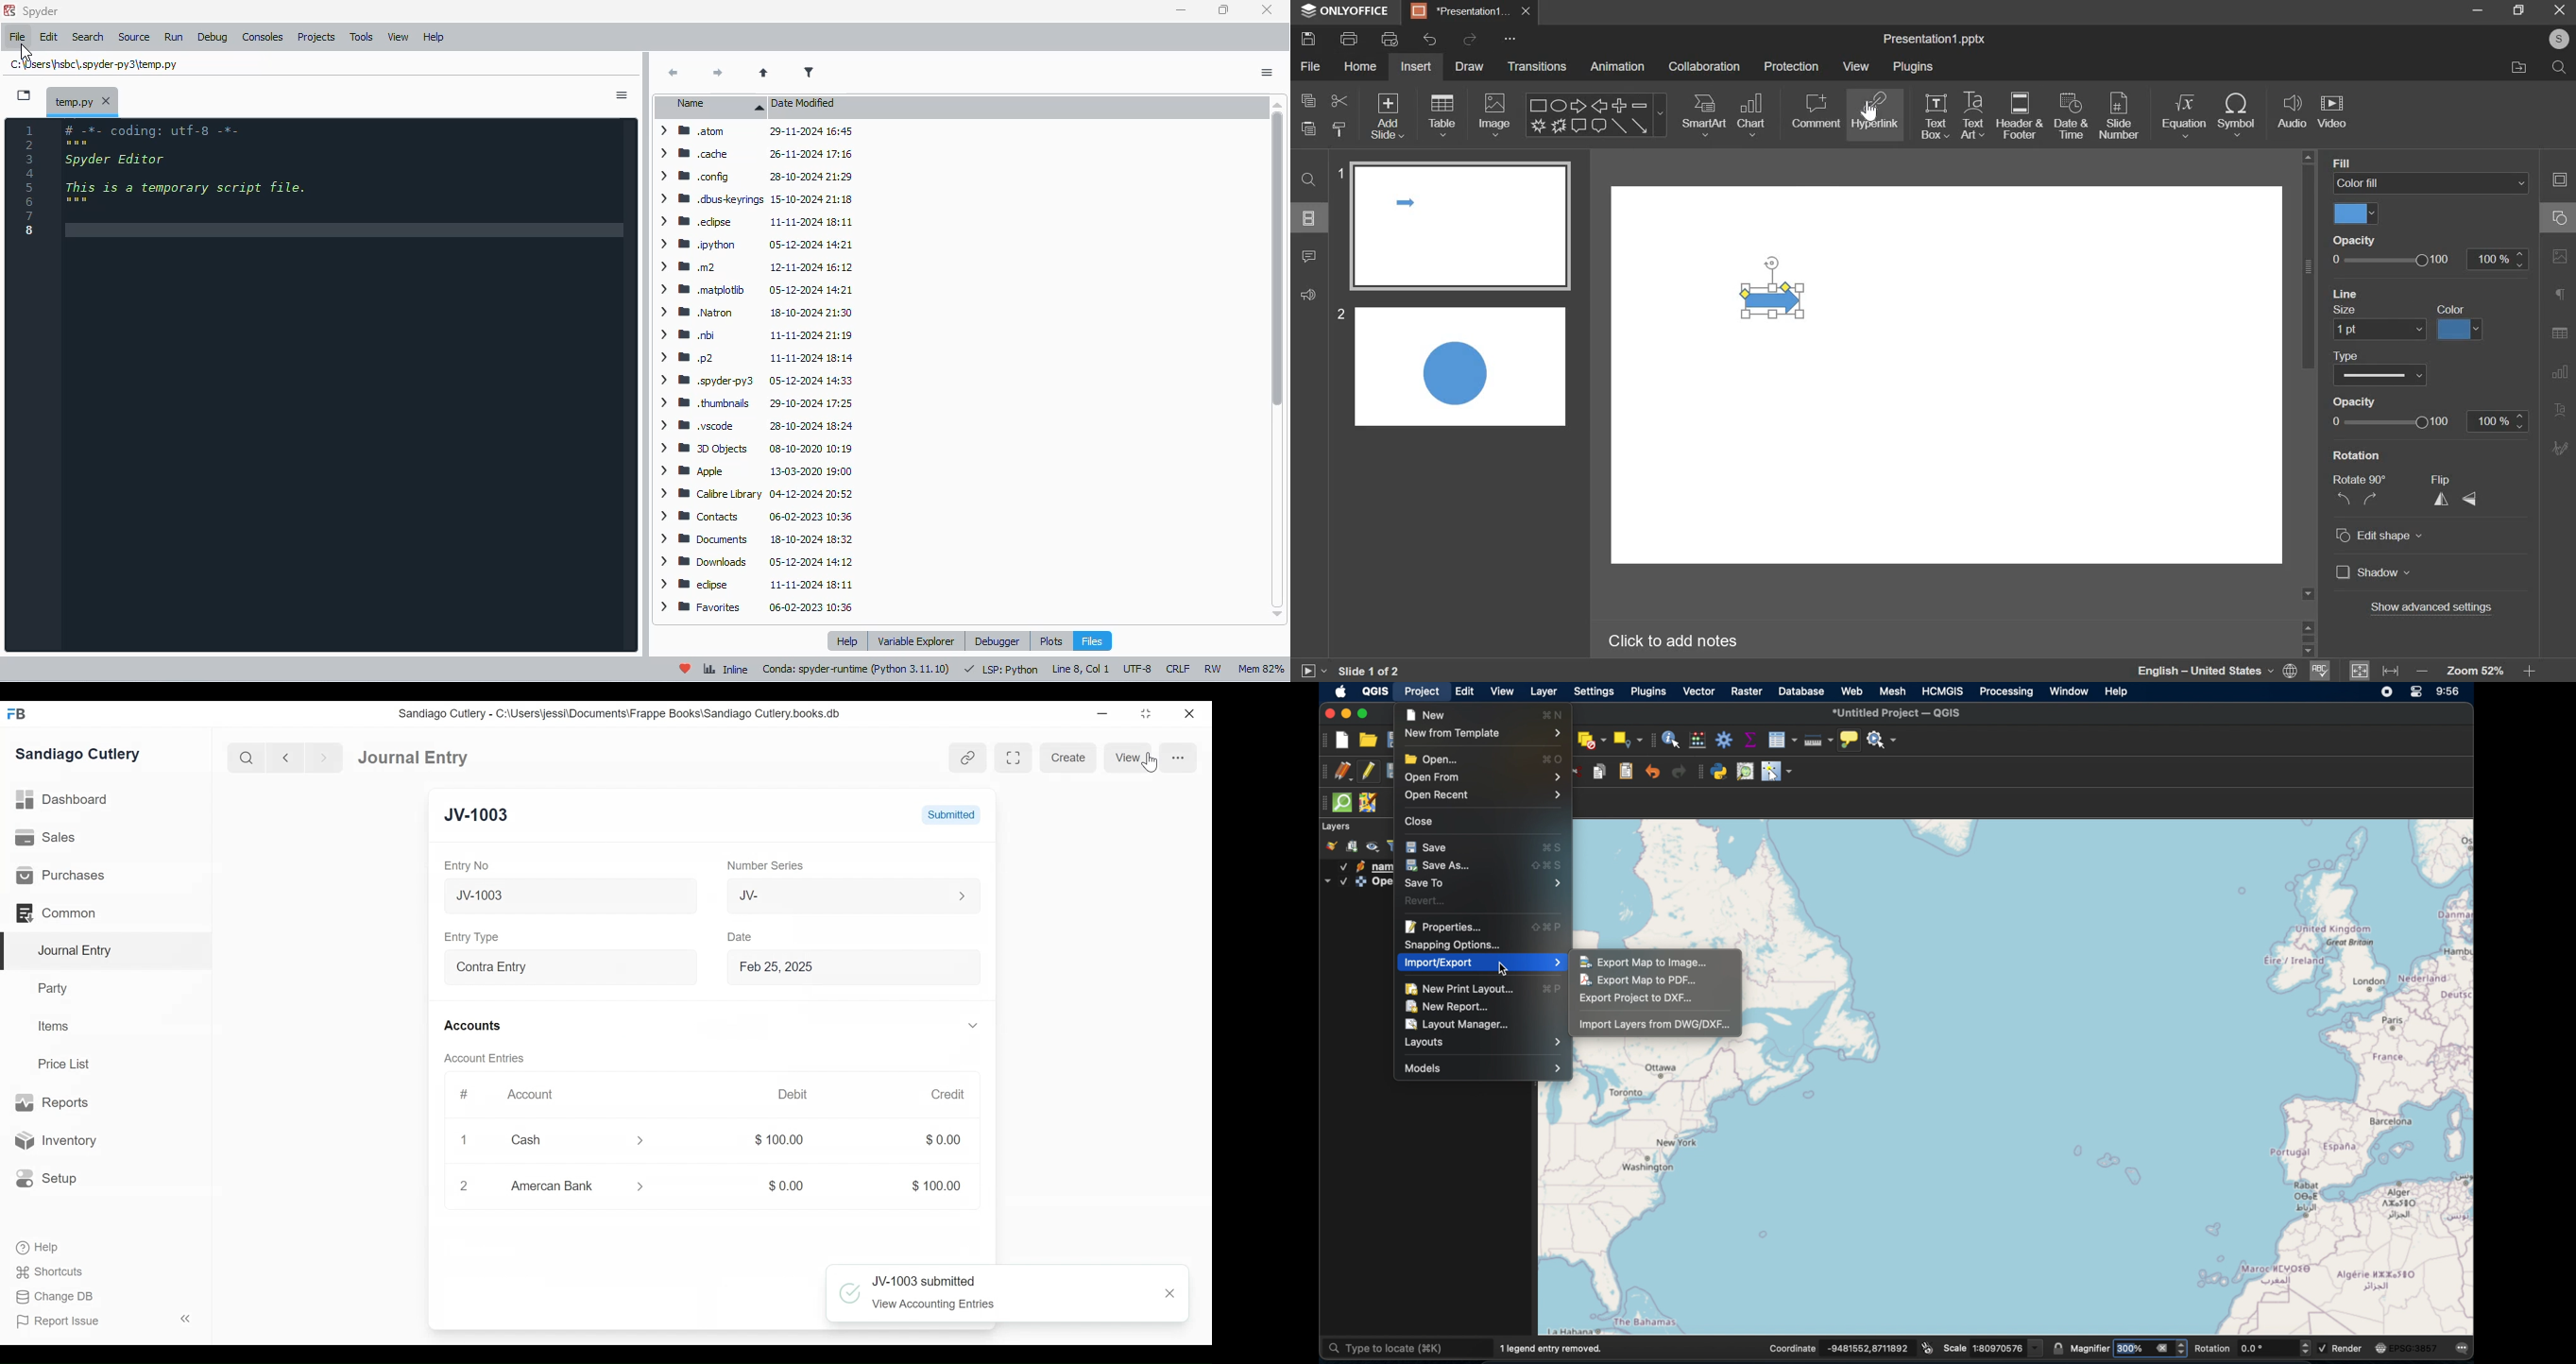  Describe the element at coordinates (1600, 105) in the screenshot. I see `Left arrow` at that location.